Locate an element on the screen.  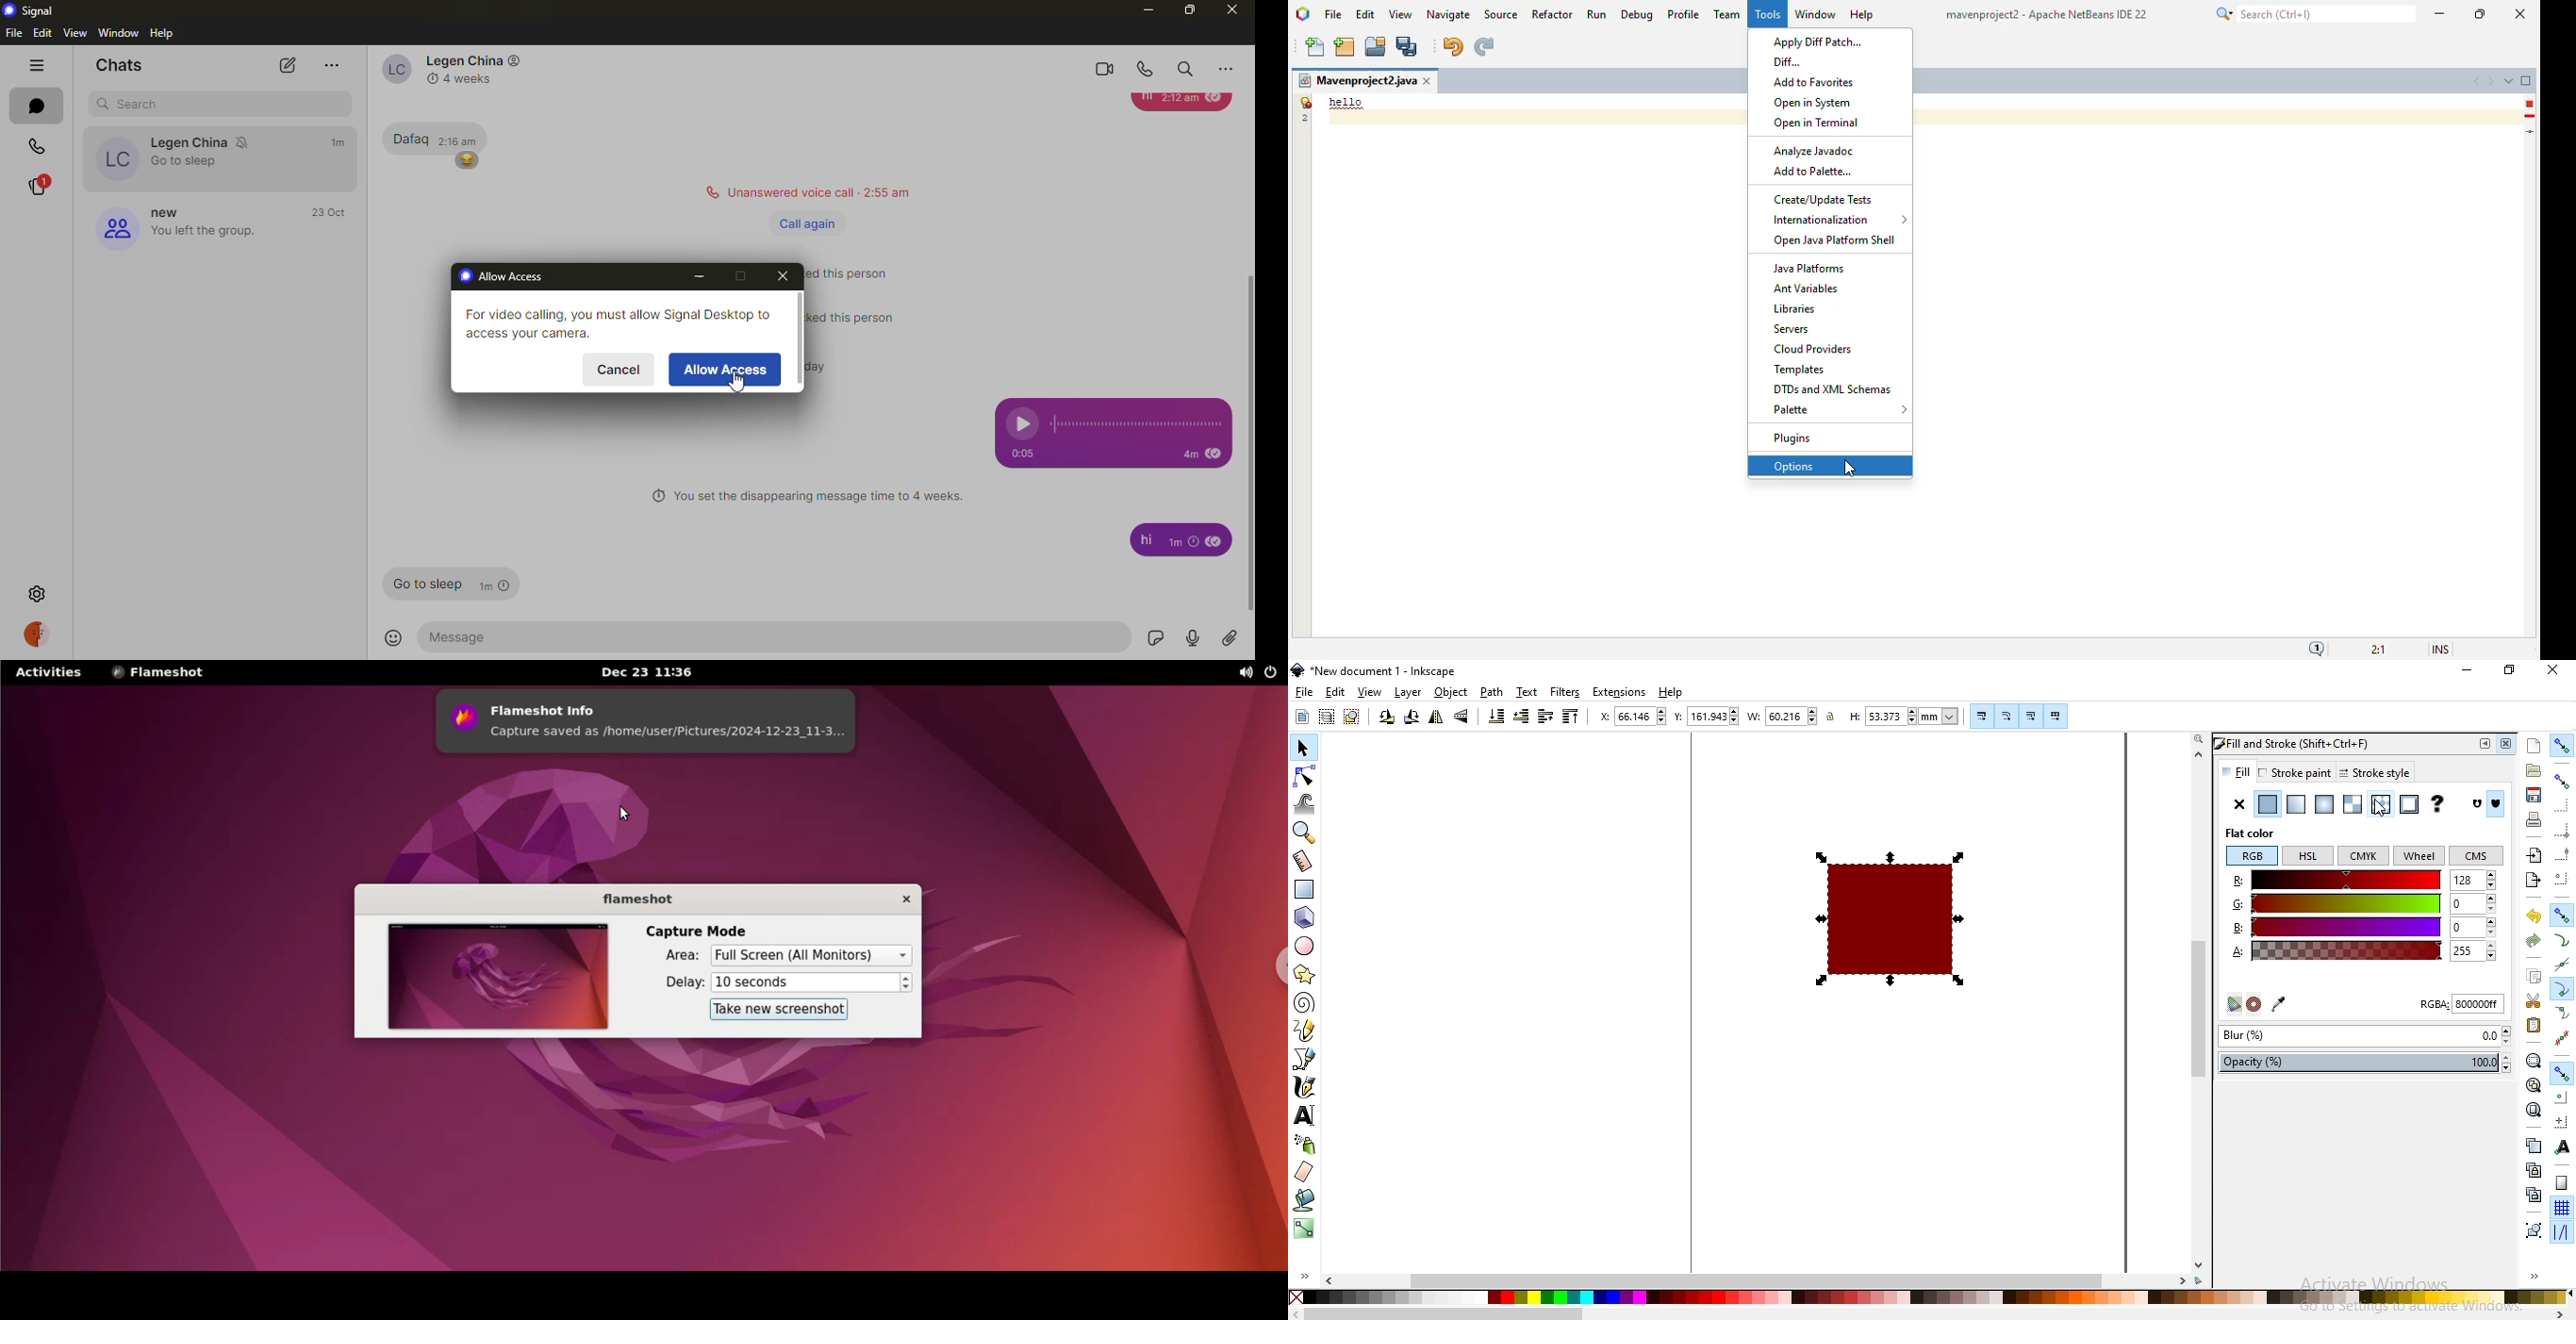
zoom in or out is located at coordinates (1307, 832).